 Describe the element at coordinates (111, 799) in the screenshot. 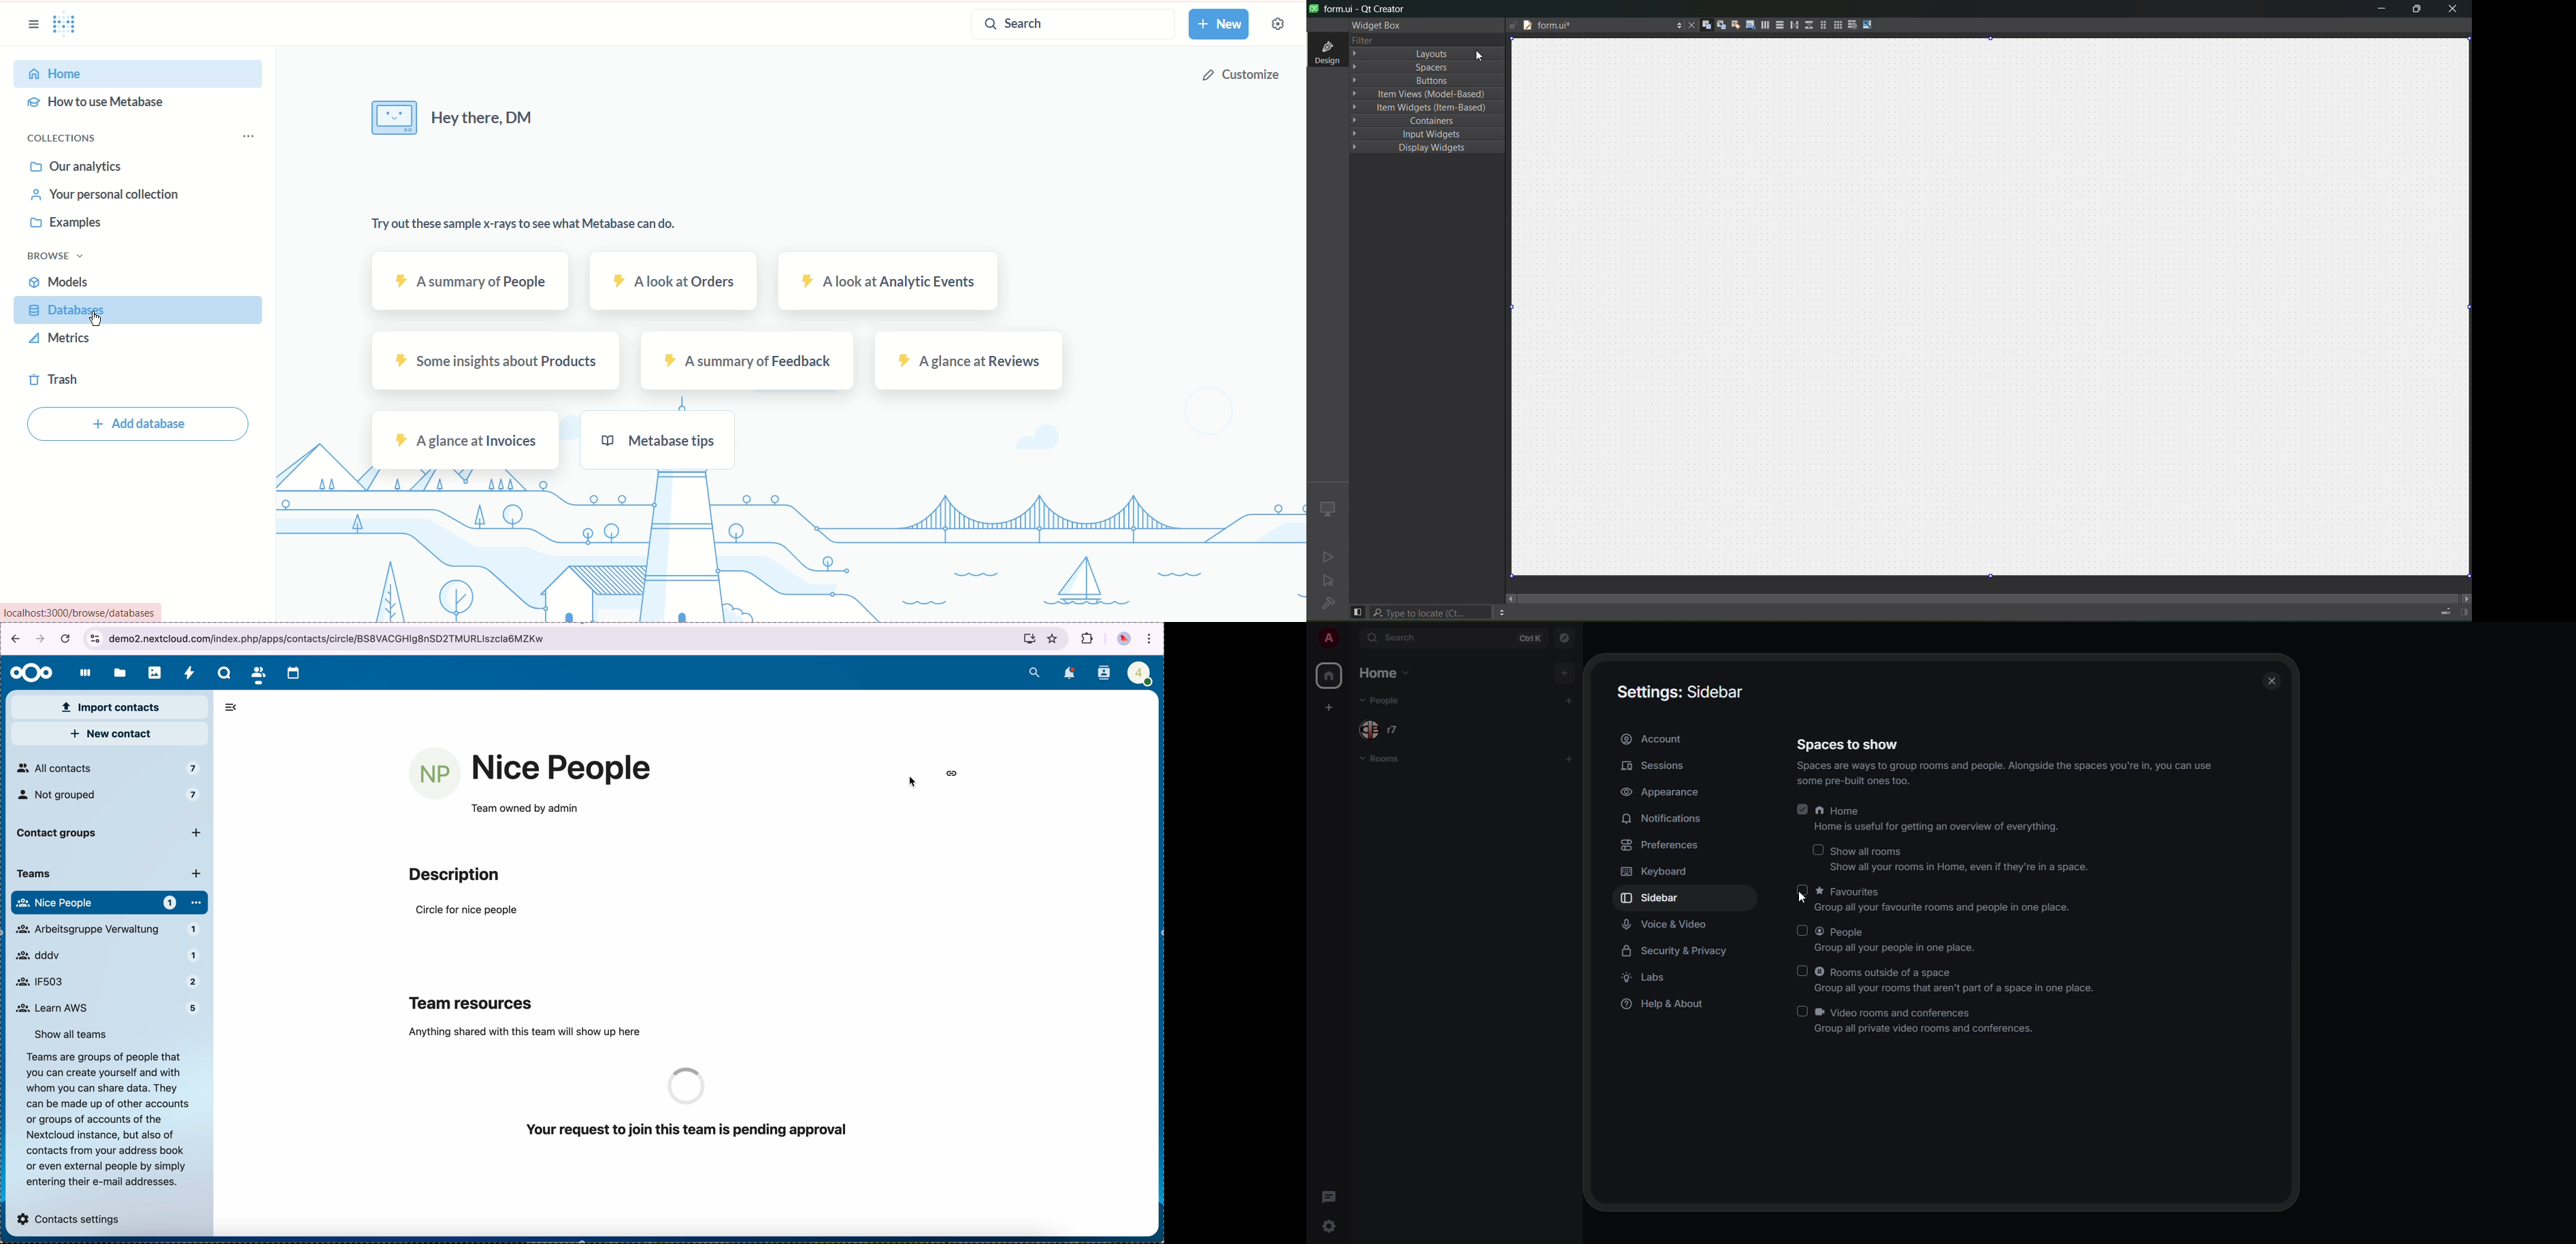

I see `not grouped` at that location.